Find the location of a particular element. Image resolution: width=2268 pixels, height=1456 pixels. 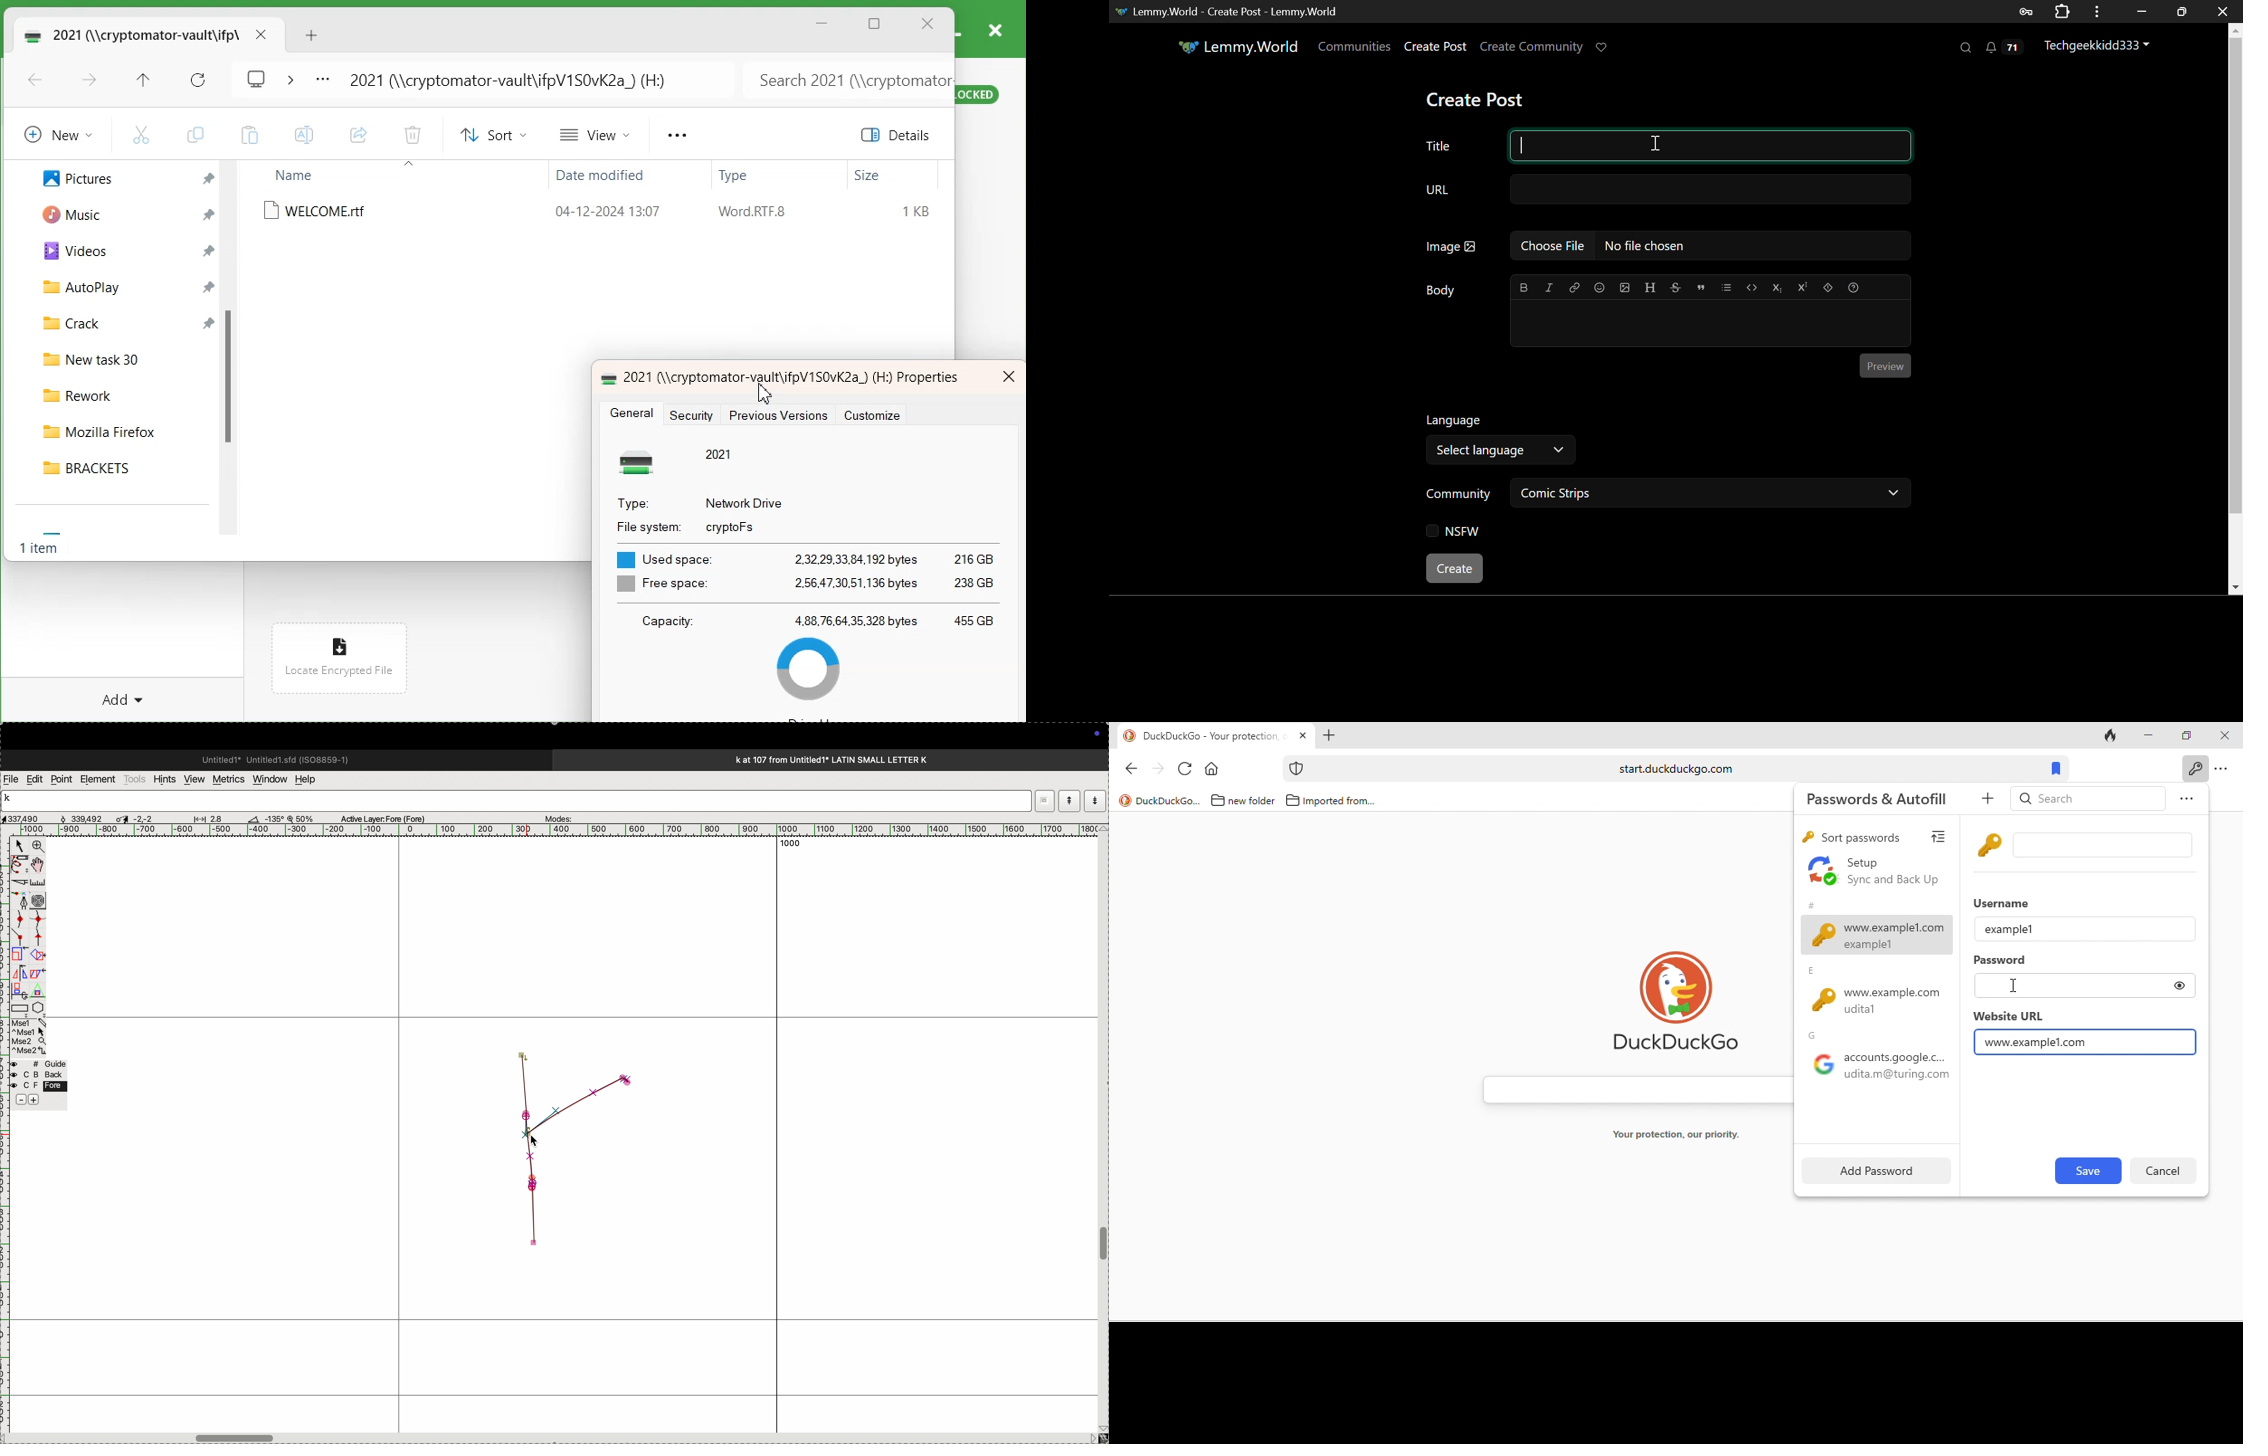

Lemmy.World- Create Post - Lemmy.World is located at coordinates (1232, 11).